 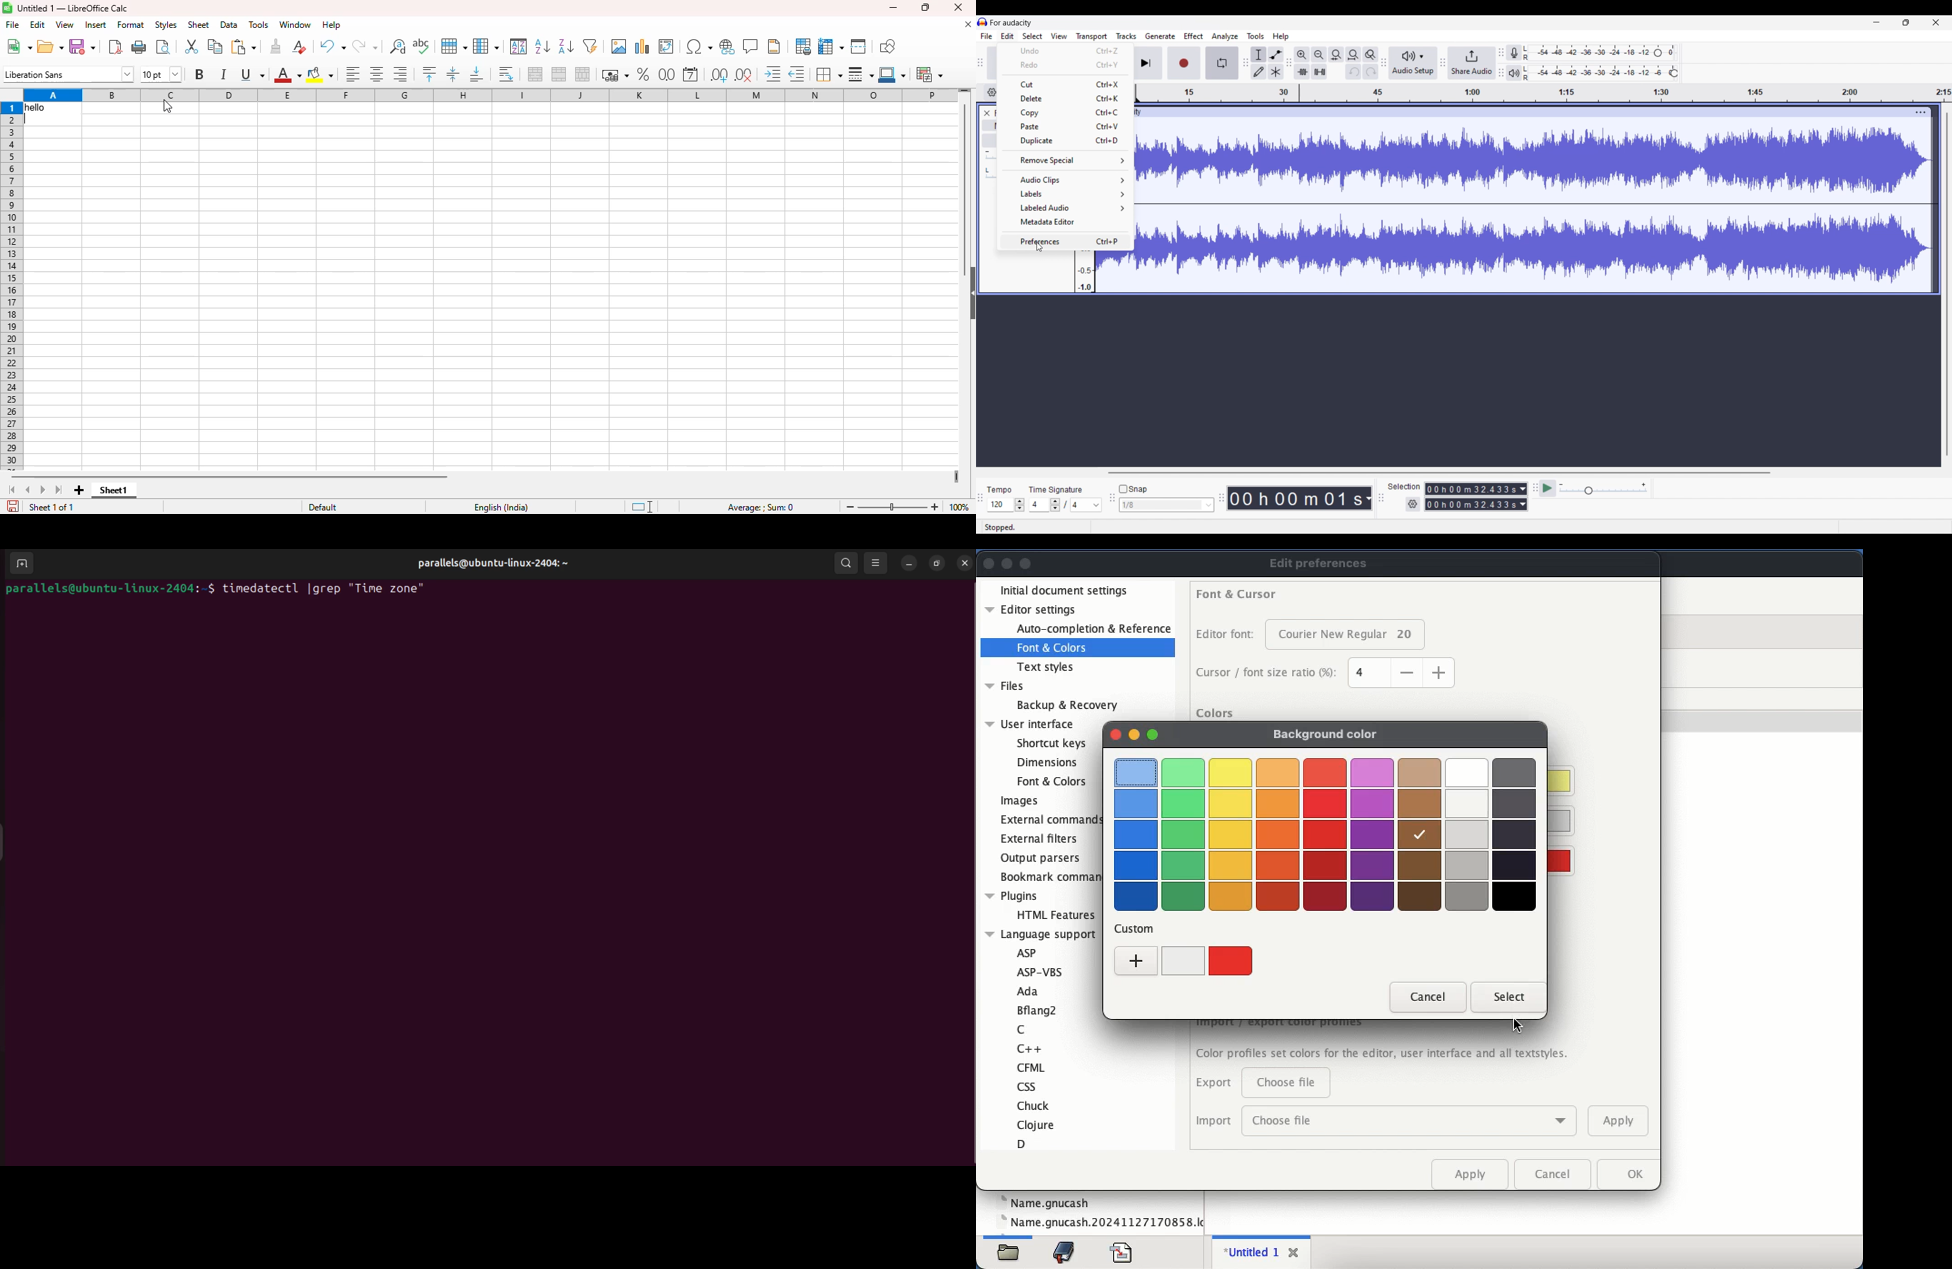 I want to click on click to save the document, so click(x=14, y=506).